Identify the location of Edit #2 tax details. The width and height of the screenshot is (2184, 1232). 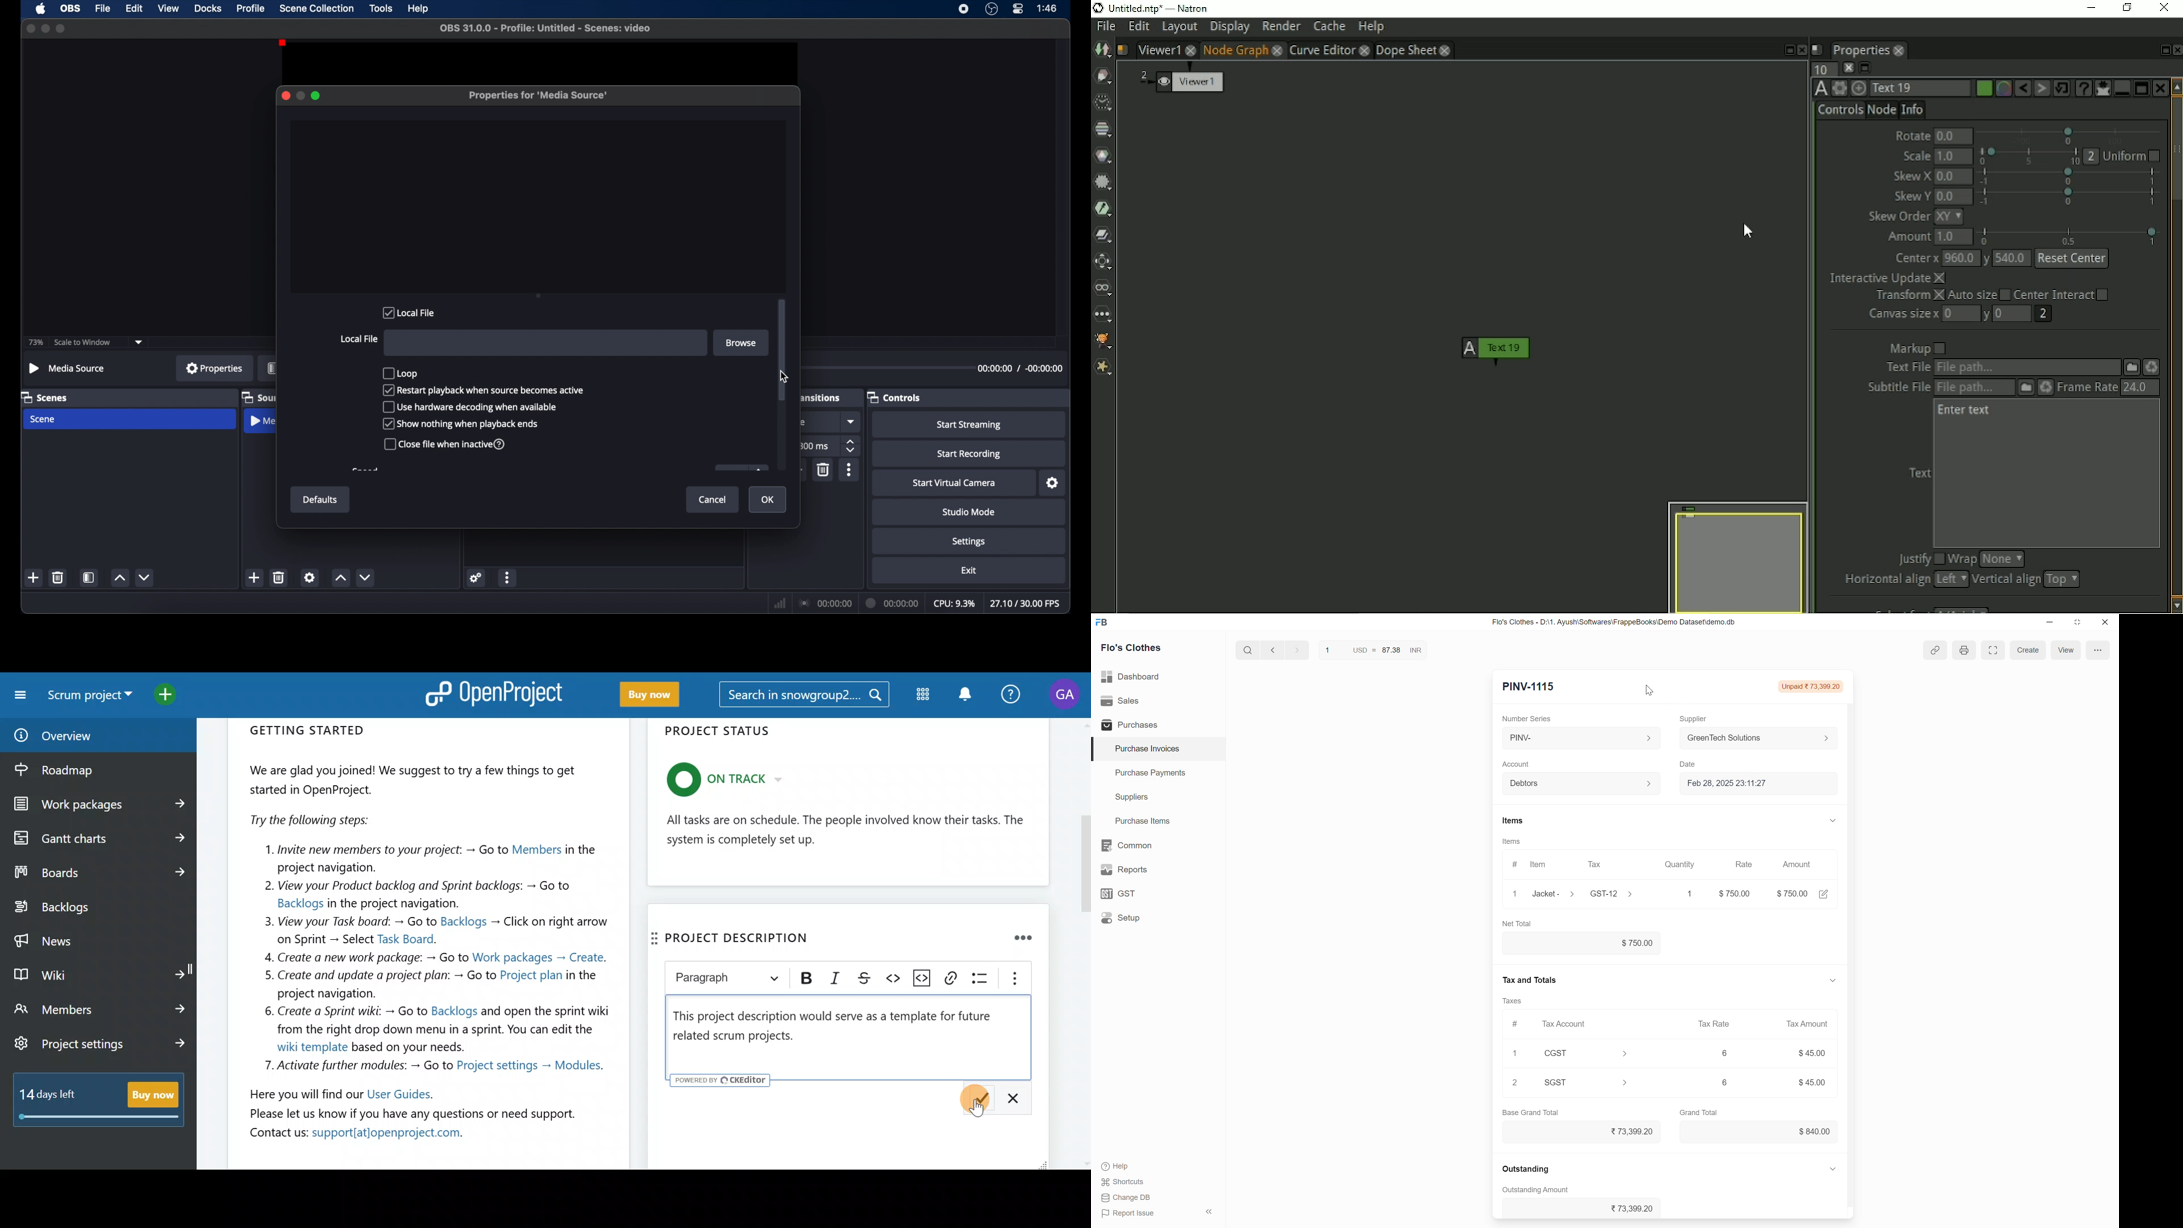
(1625, 1082).